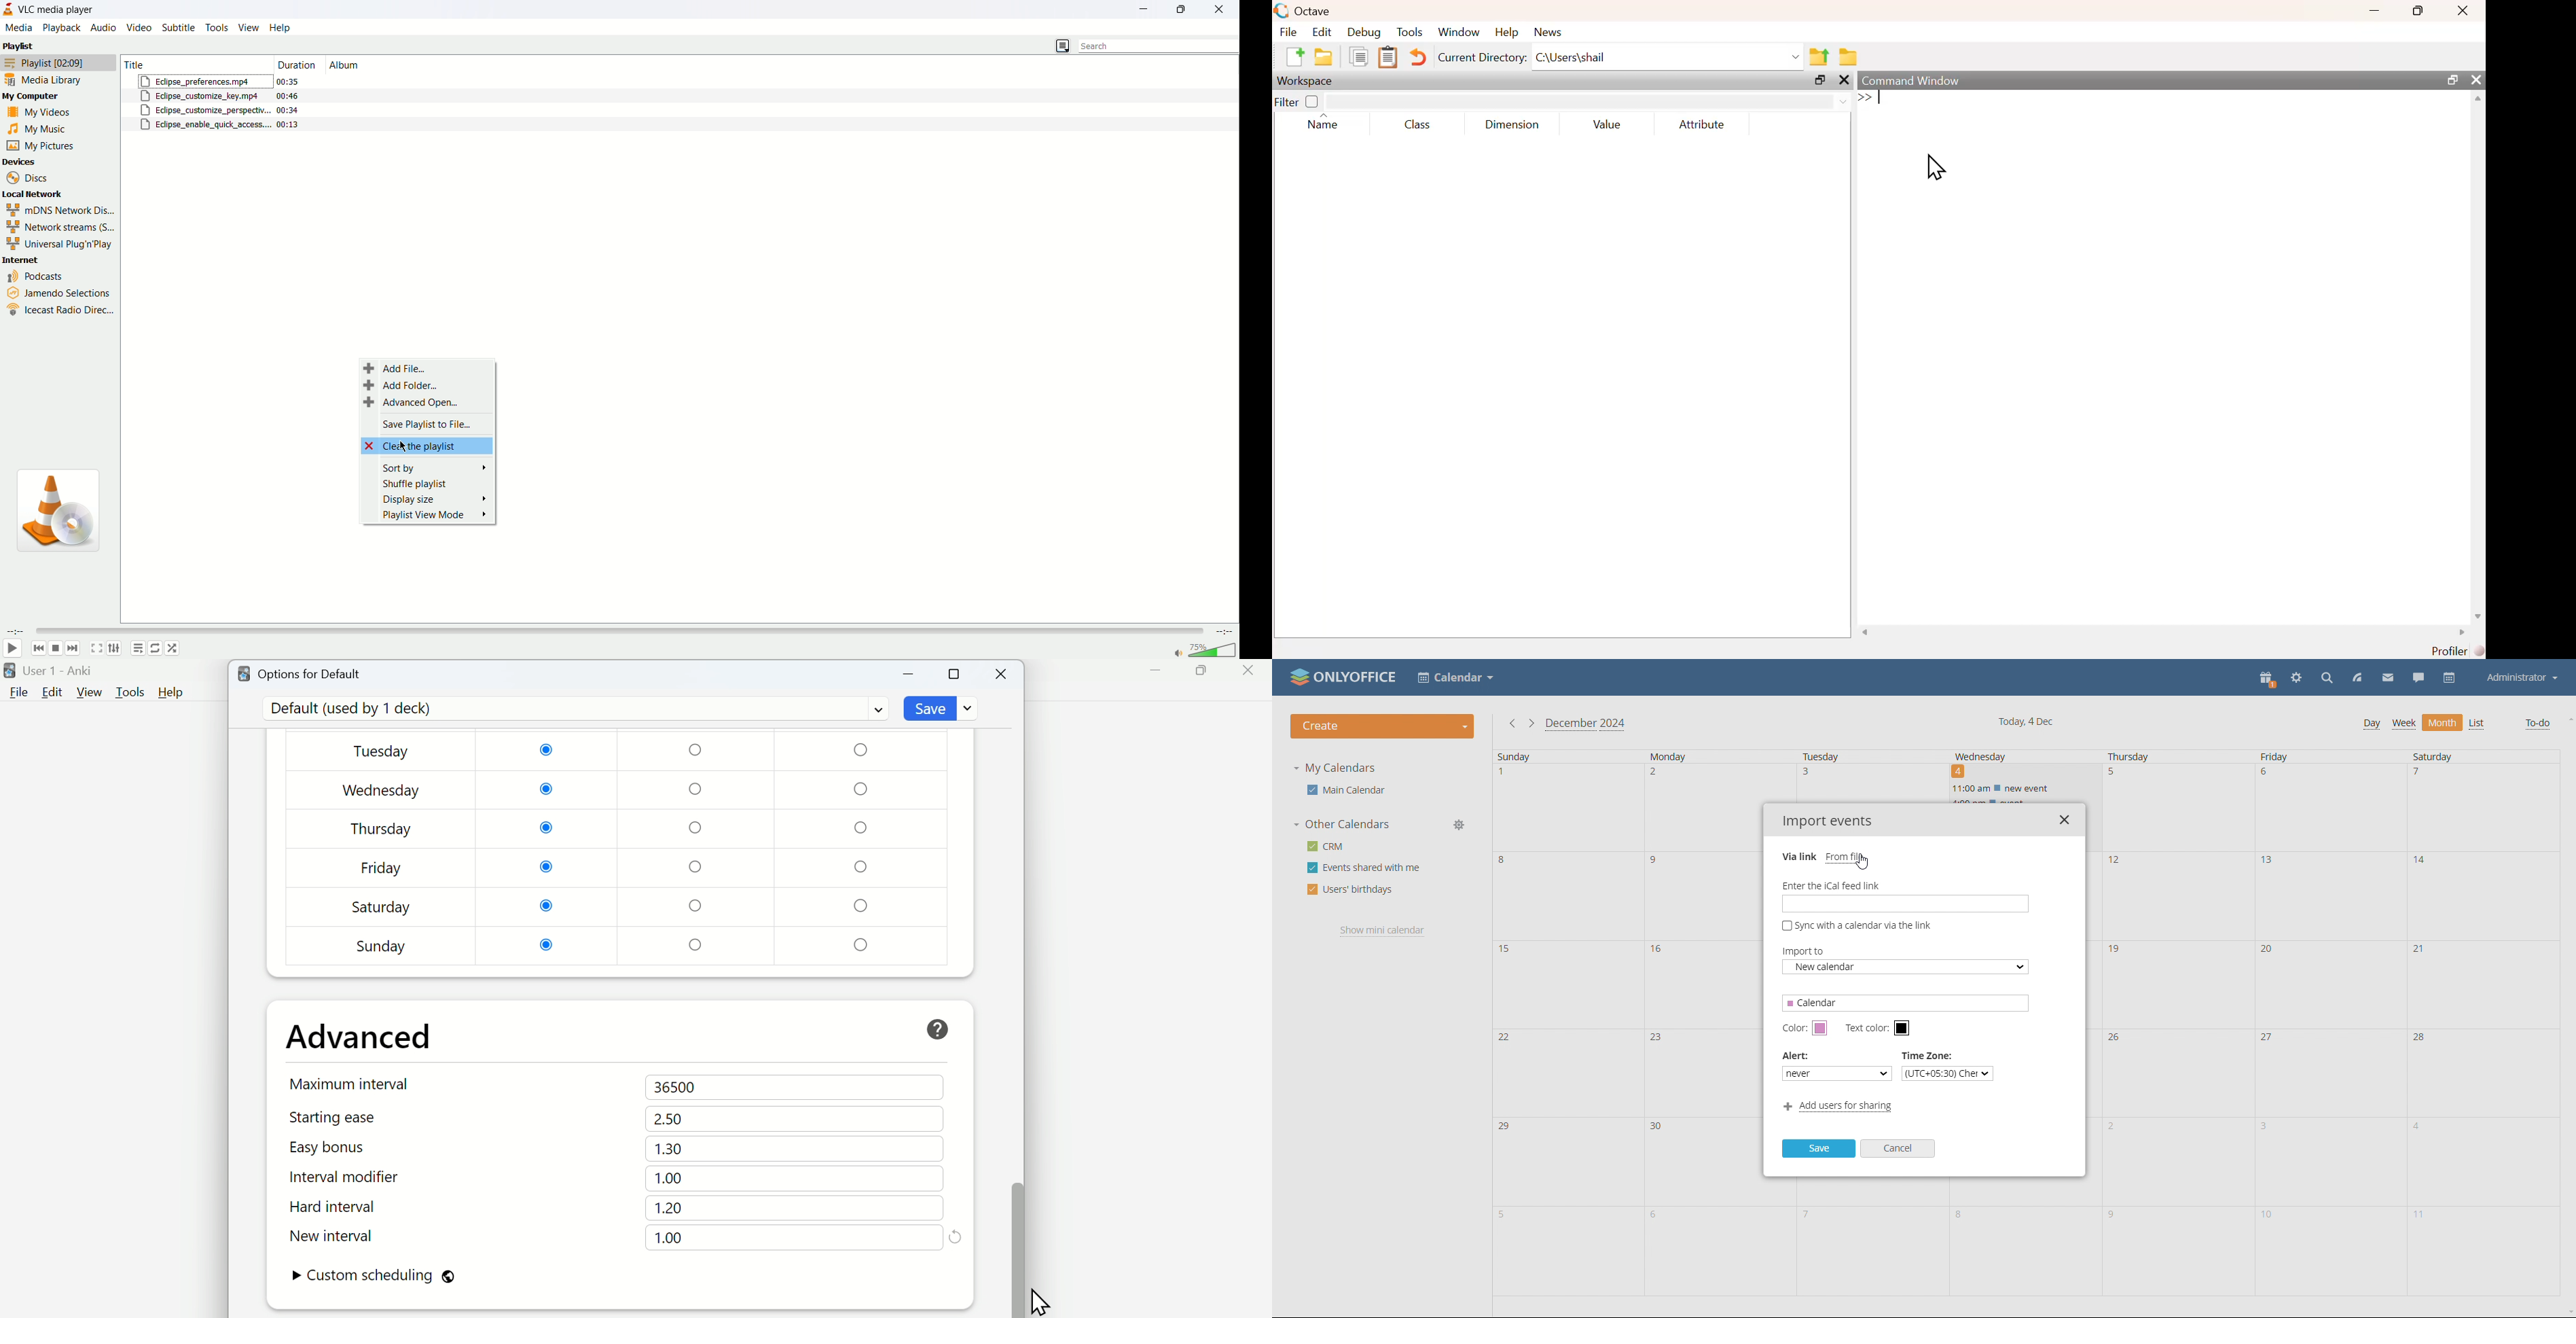 The image size is (2576, 1344). I want to click on Refresh, so click(956, 1236).